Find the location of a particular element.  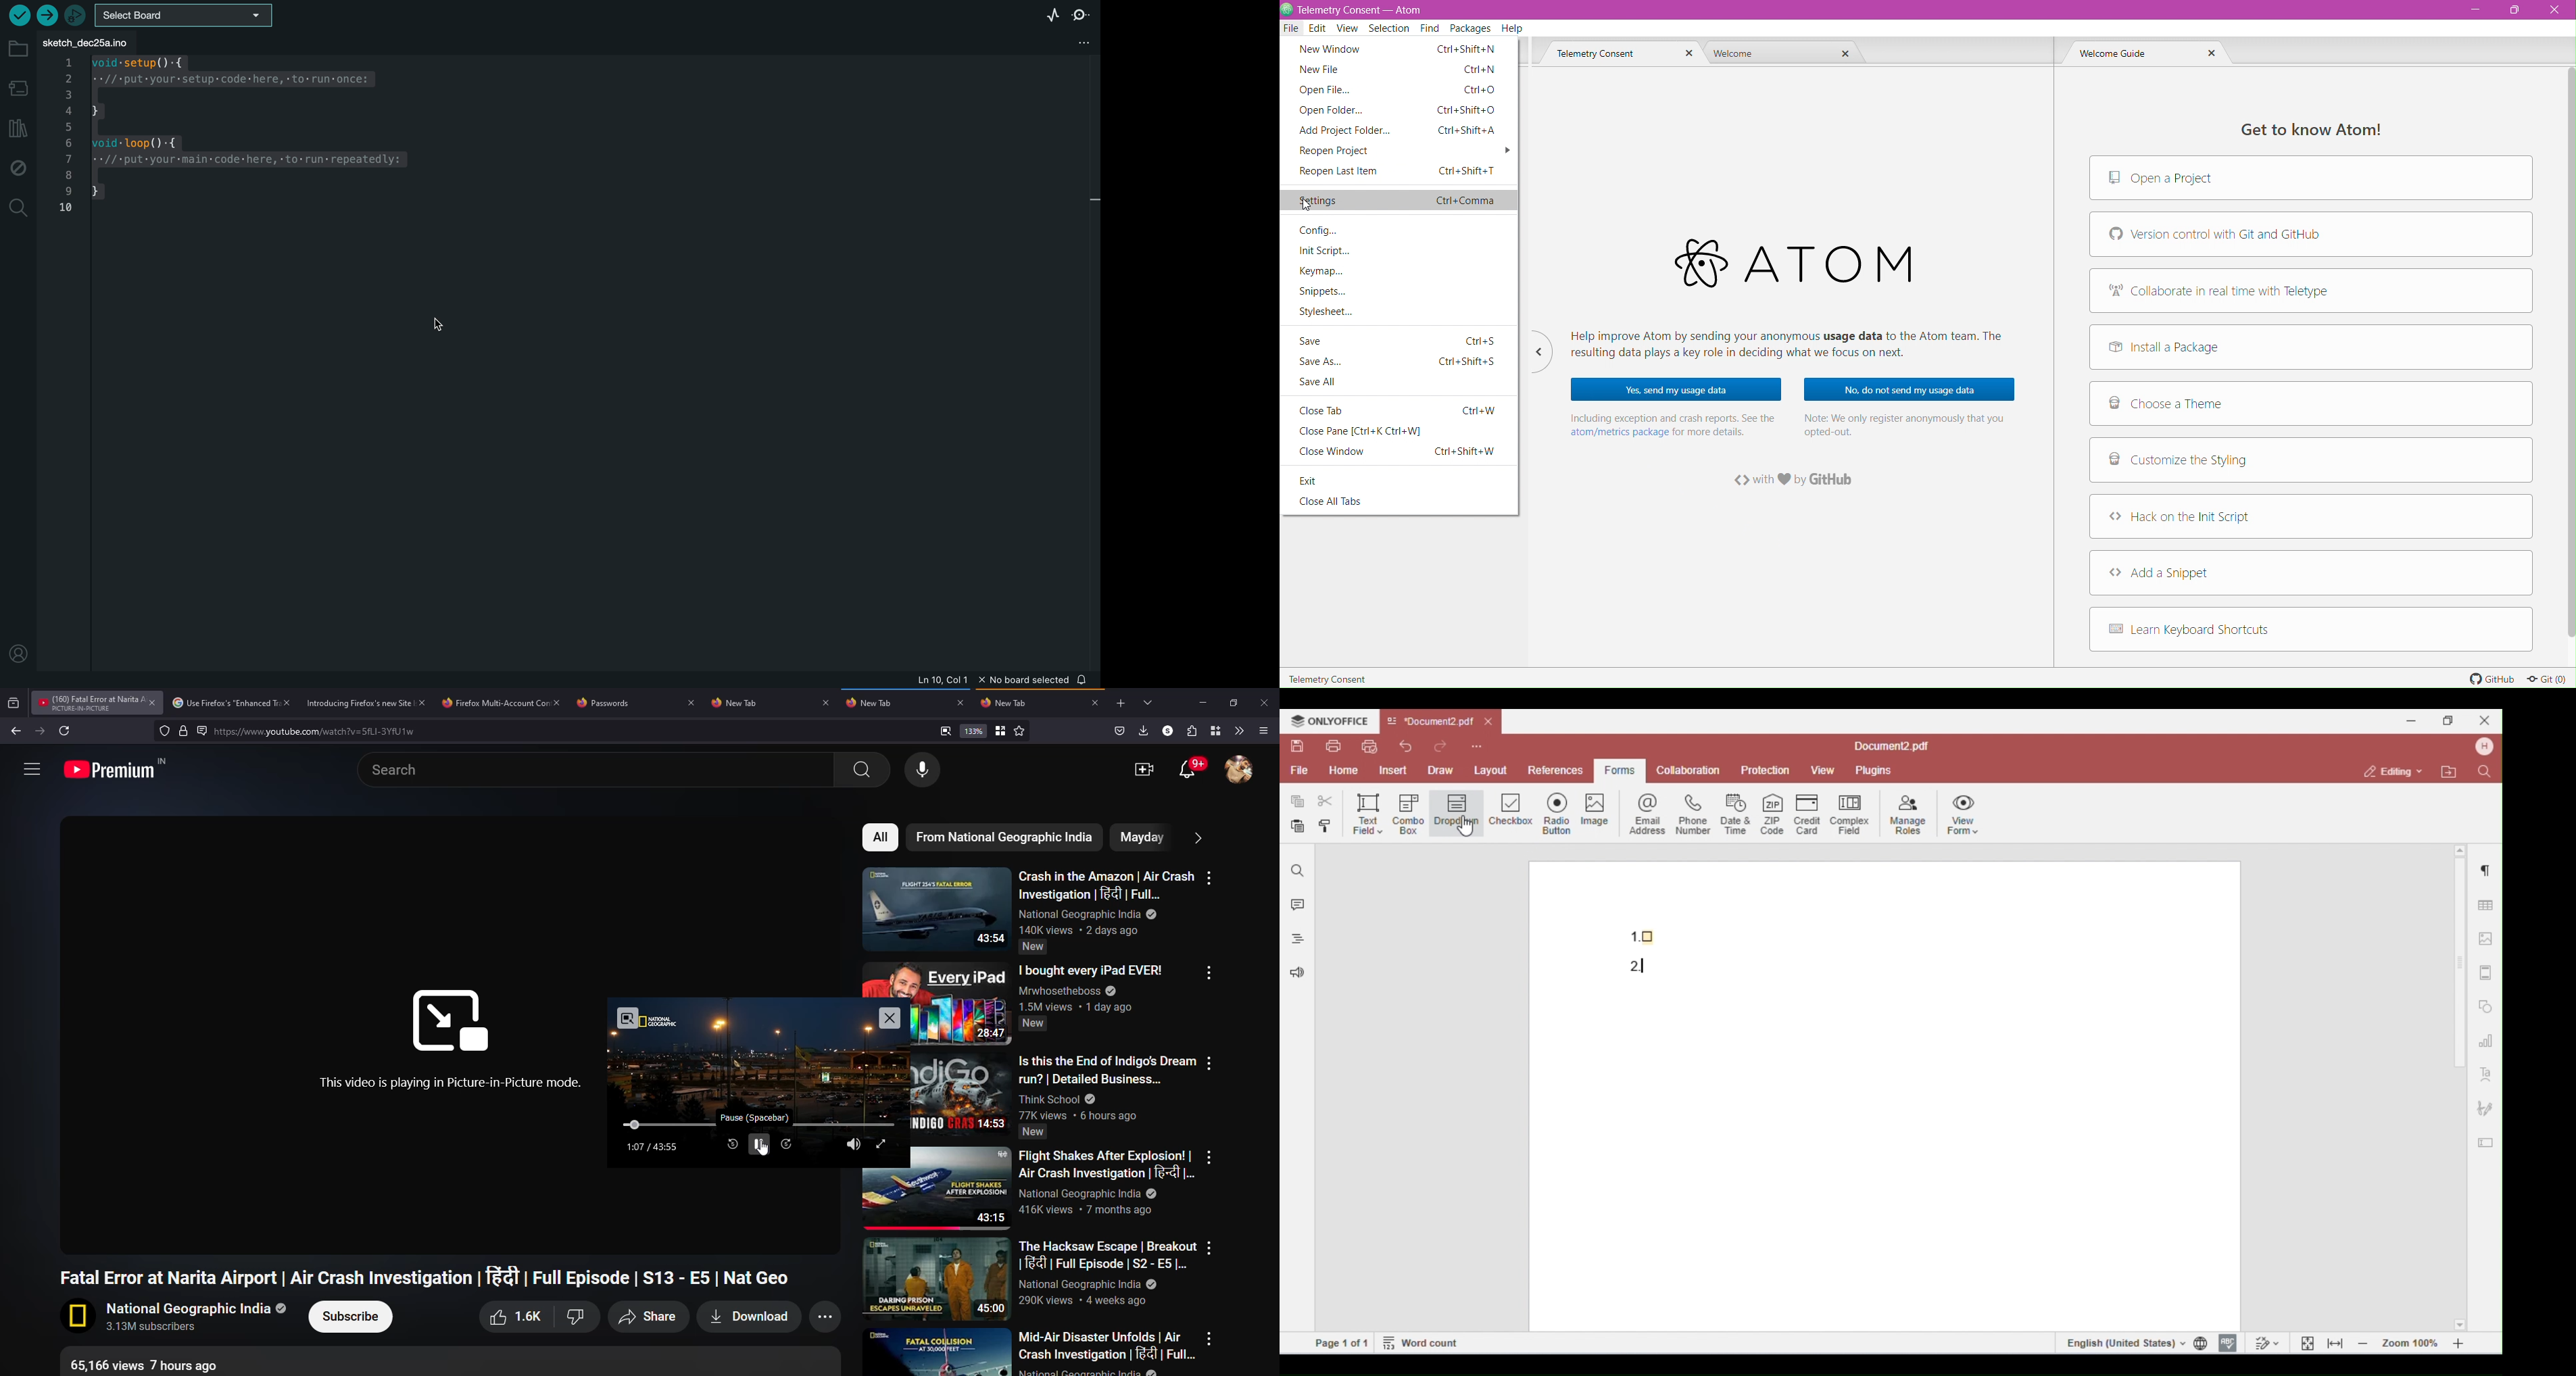

tabs is located at coordinates (1150, 703).